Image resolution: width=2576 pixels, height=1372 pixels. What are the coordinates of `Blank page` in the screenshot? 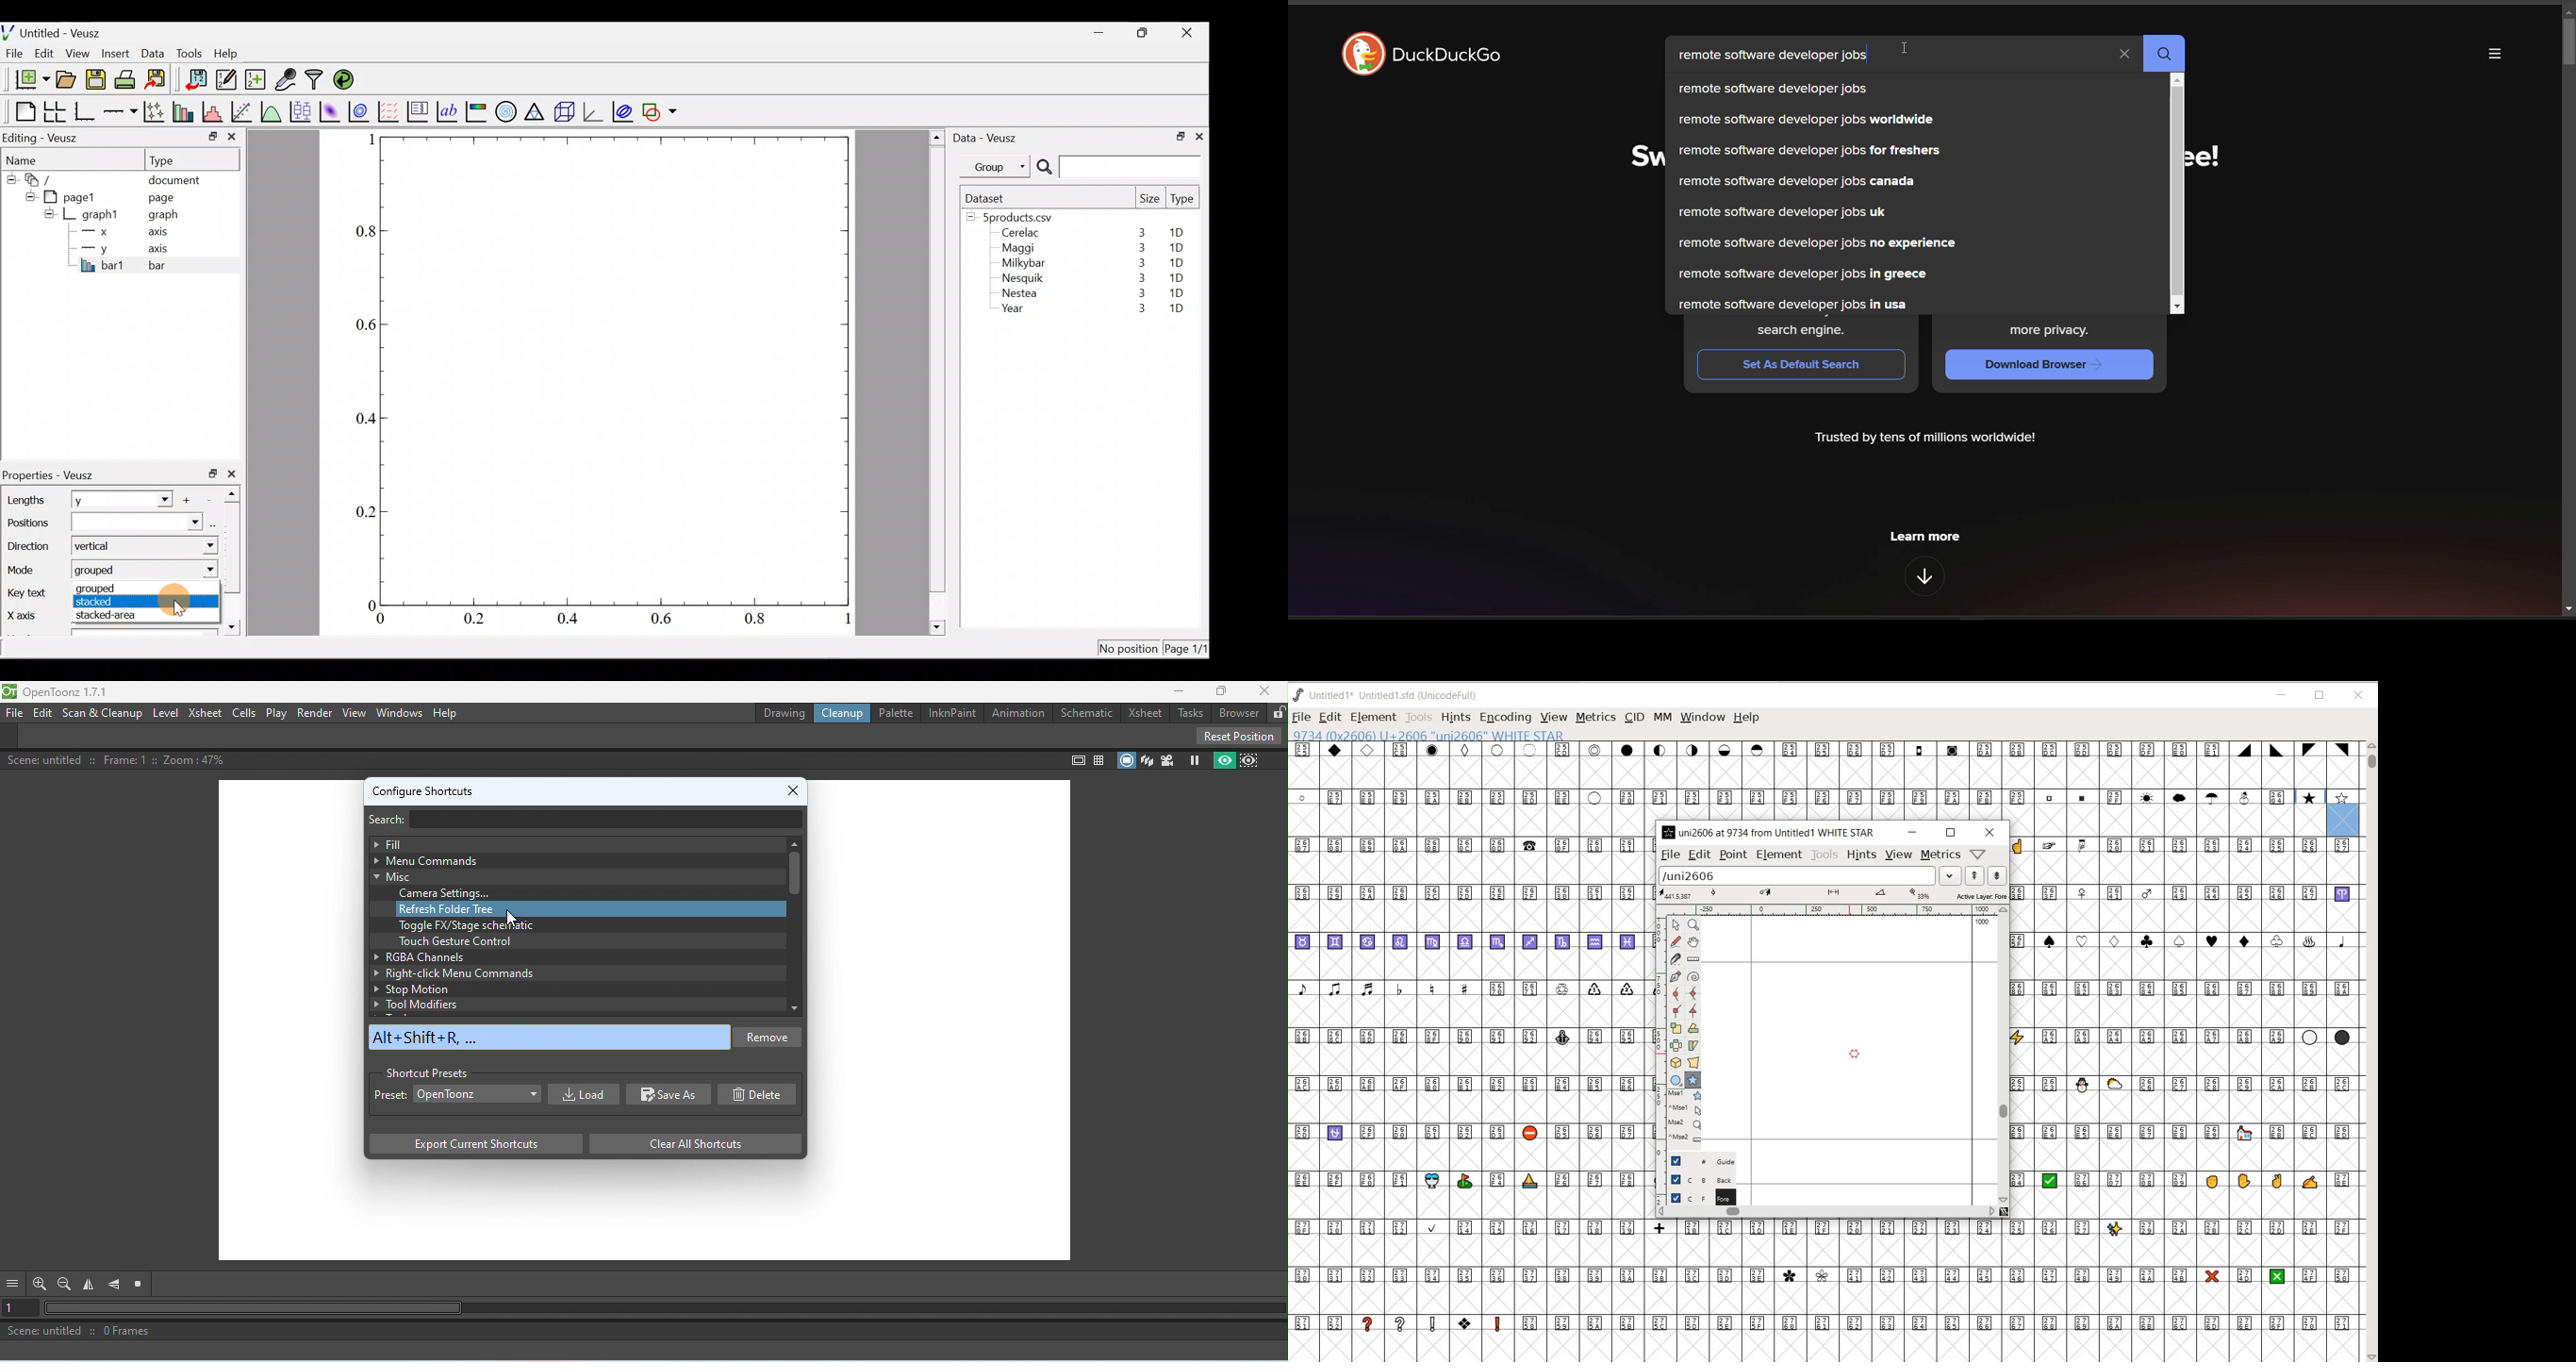 It's located at (22, 112).